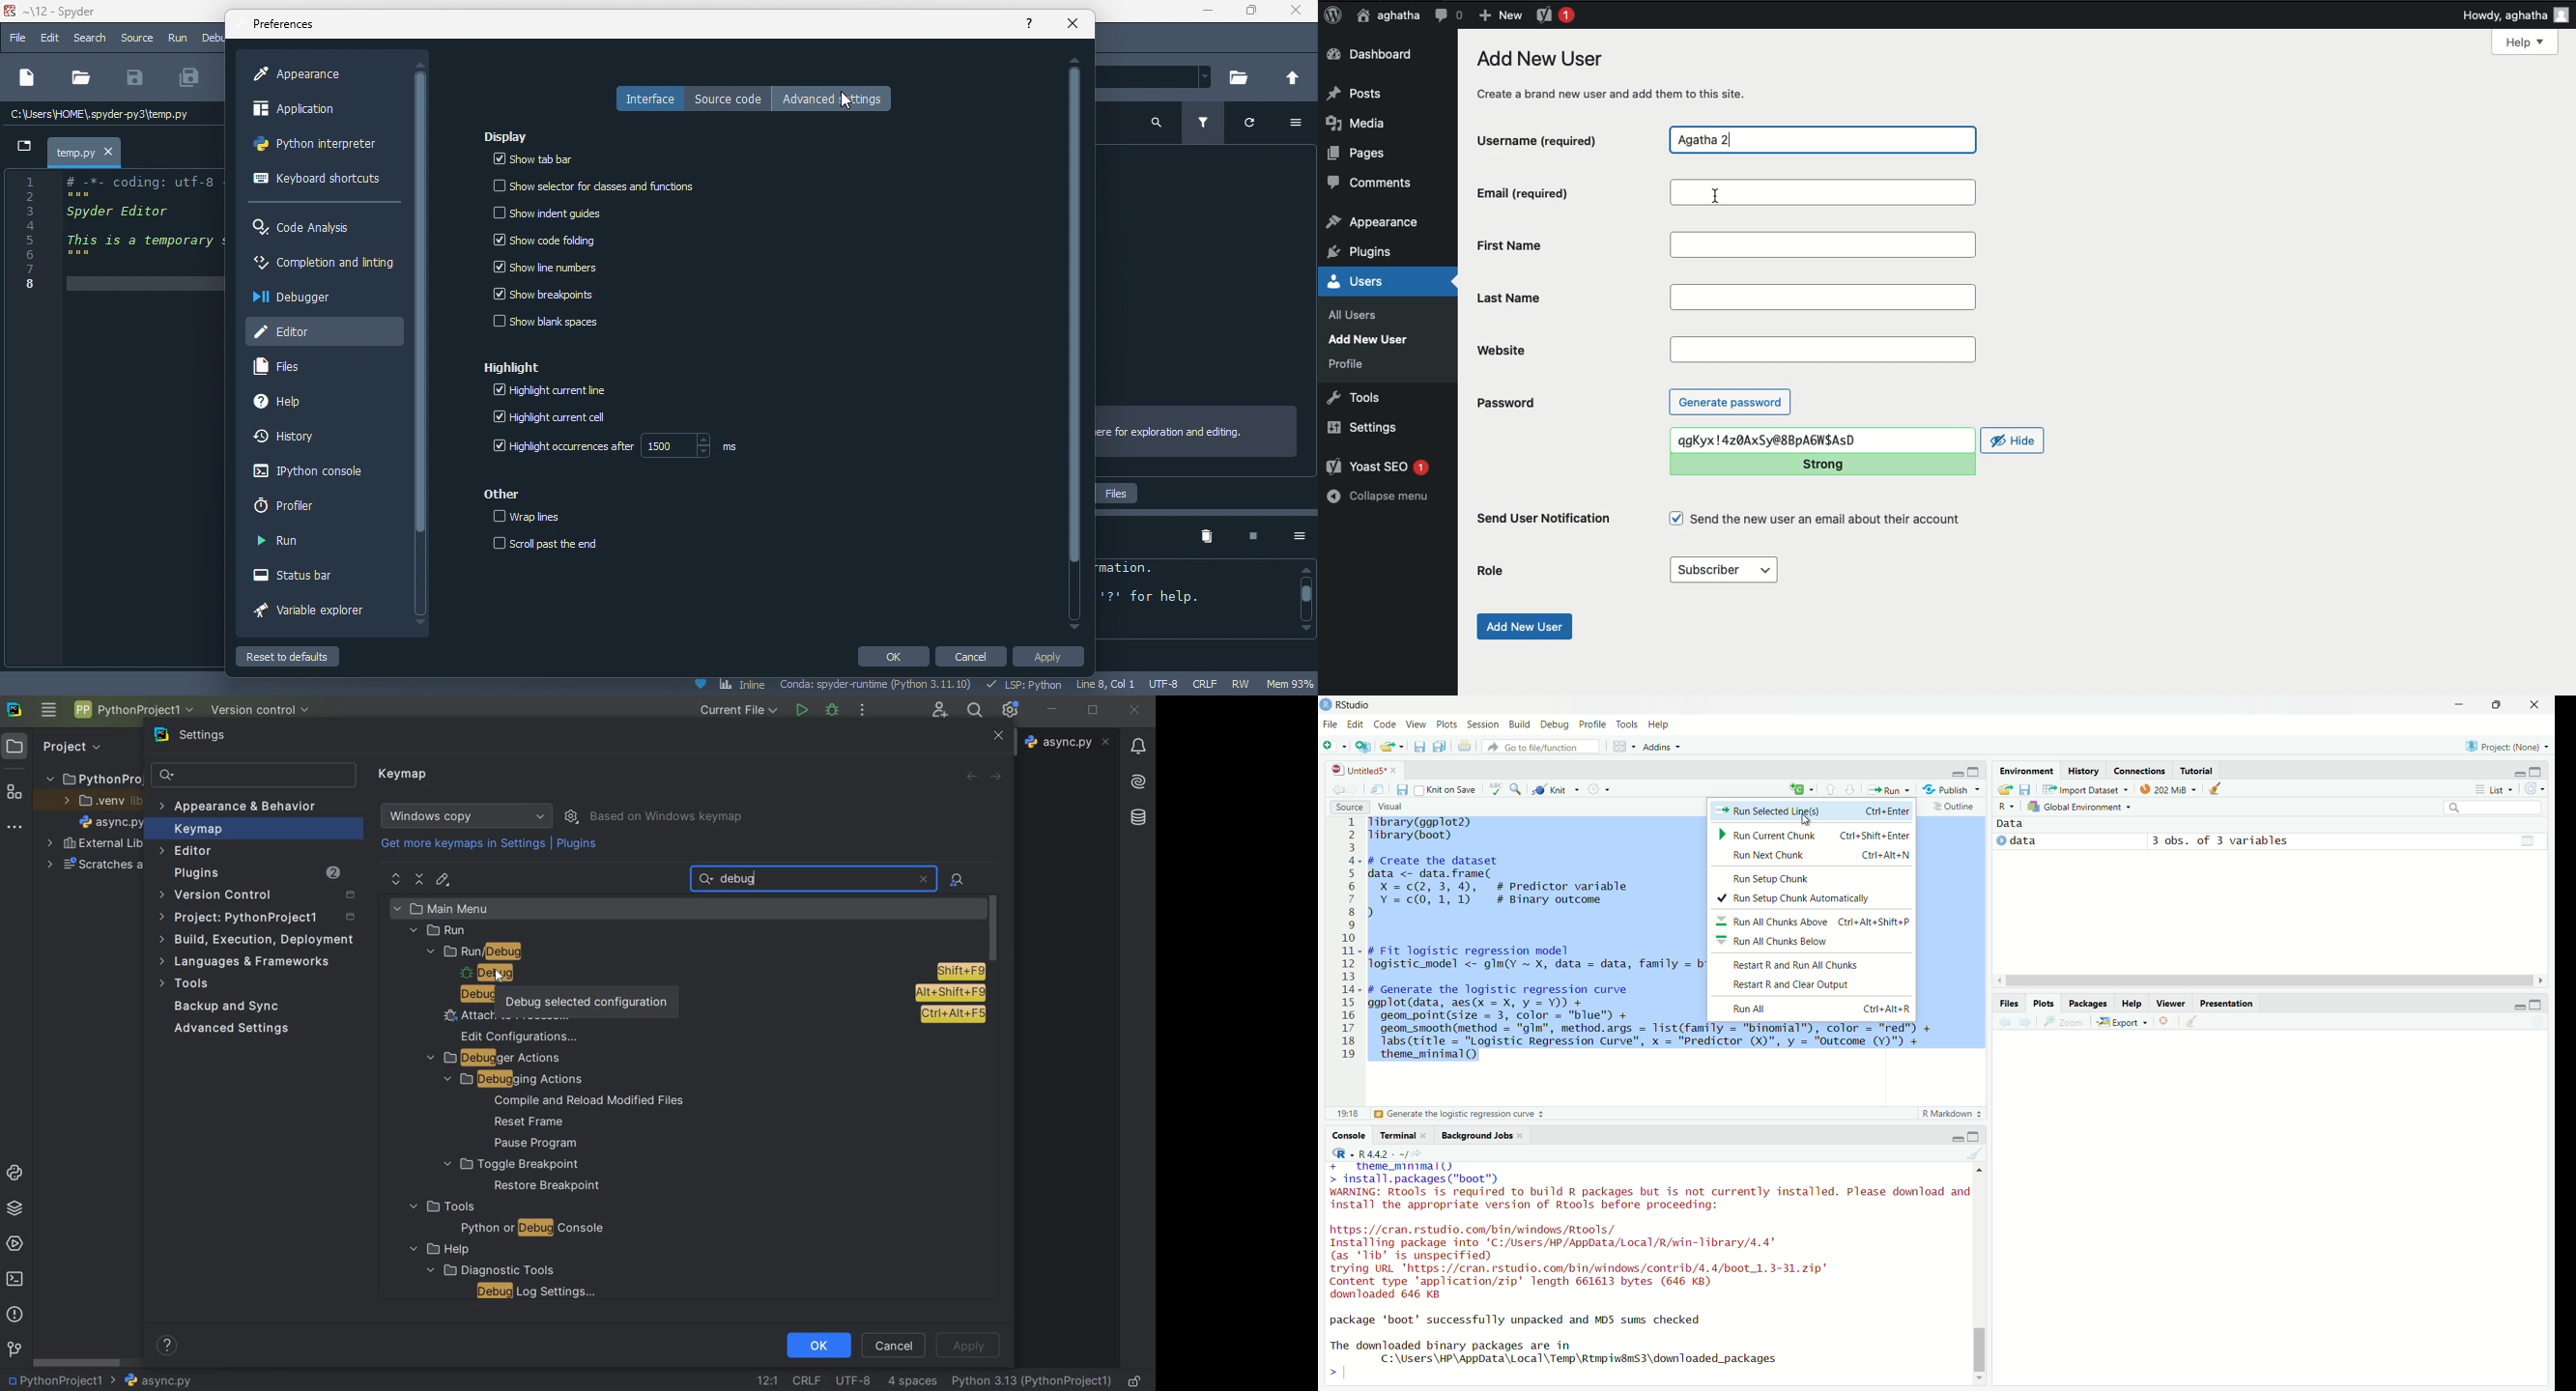 The width and height of the screenshot is (2576, 1400). I want to click on rw, so click(1246, 685).